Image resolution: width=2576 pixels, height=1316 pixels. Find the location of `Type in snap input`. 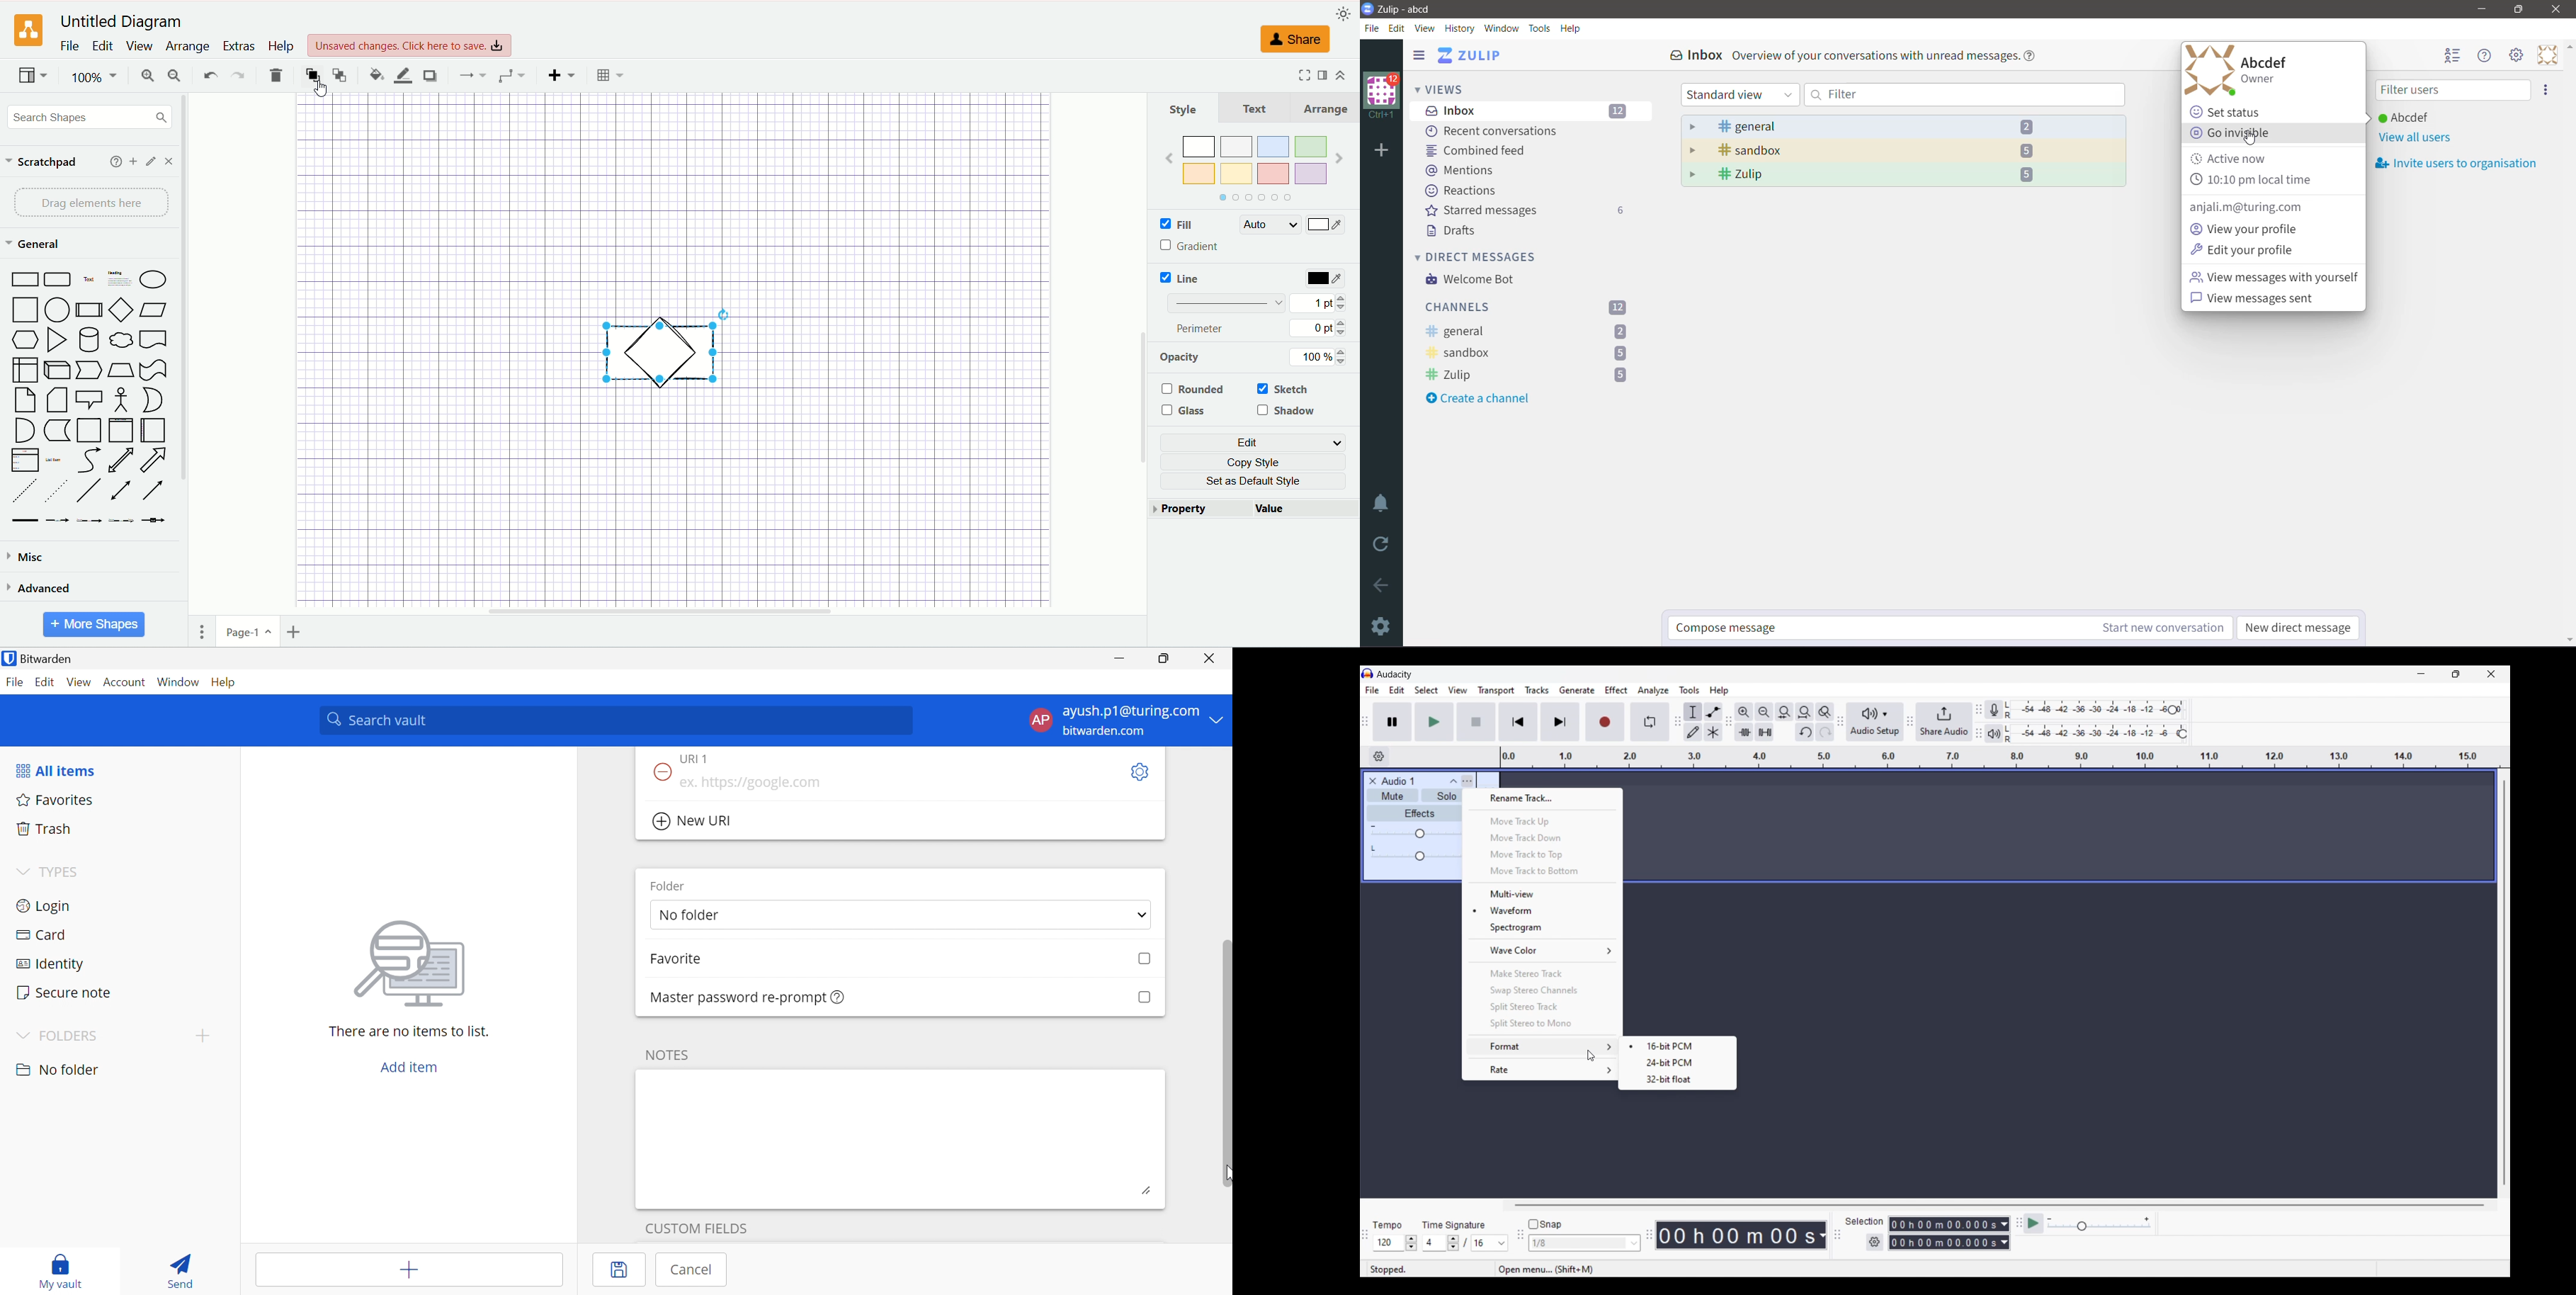

Type in snap input is located at coordinates (1579, 1243).